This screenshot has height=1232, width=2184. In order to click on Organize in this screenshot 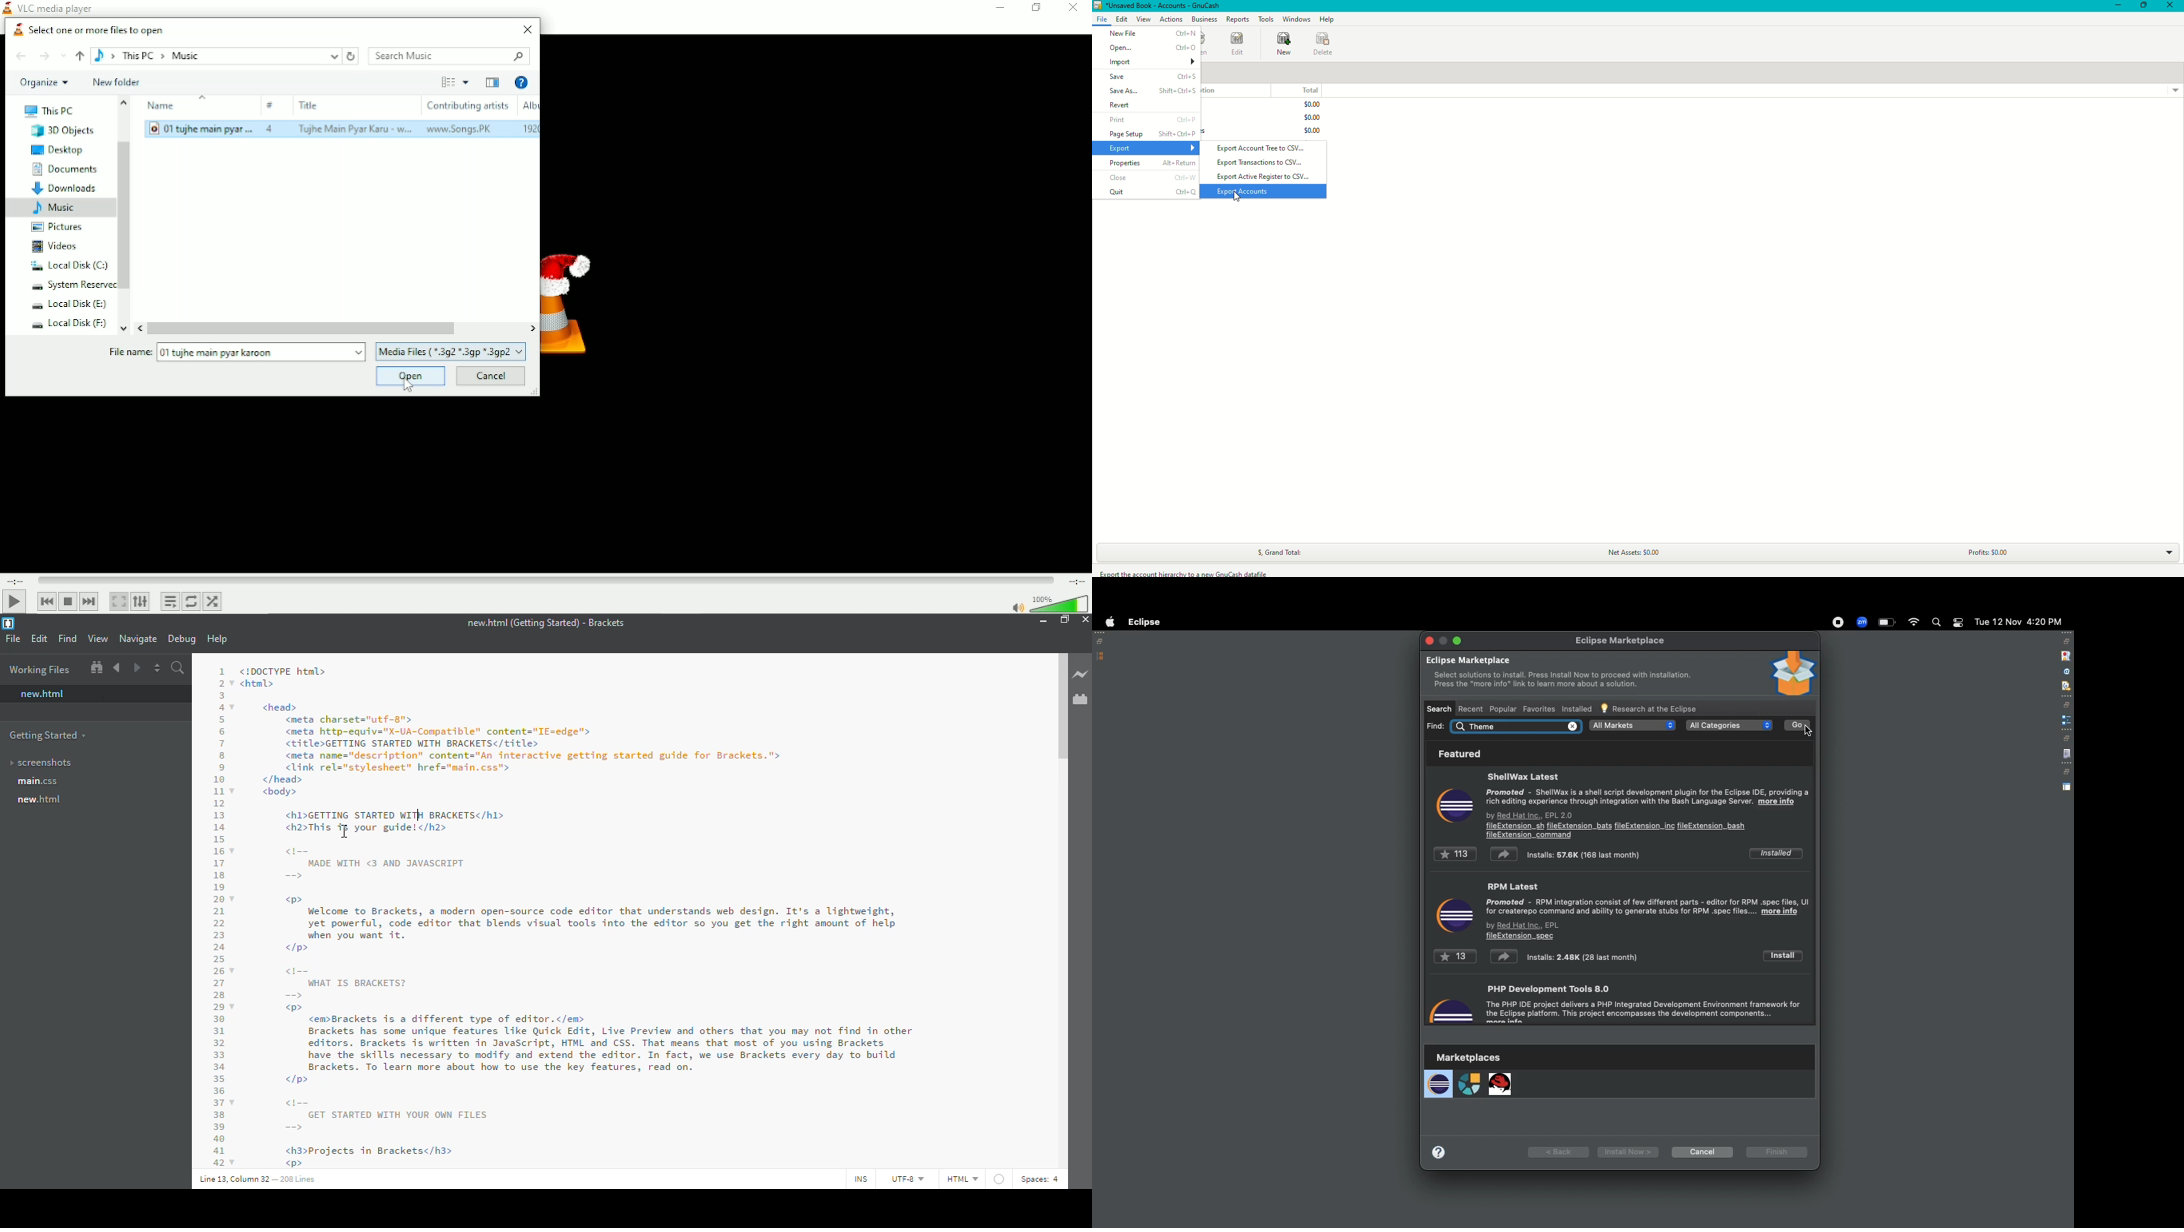, I will do `click(42, 84)`.